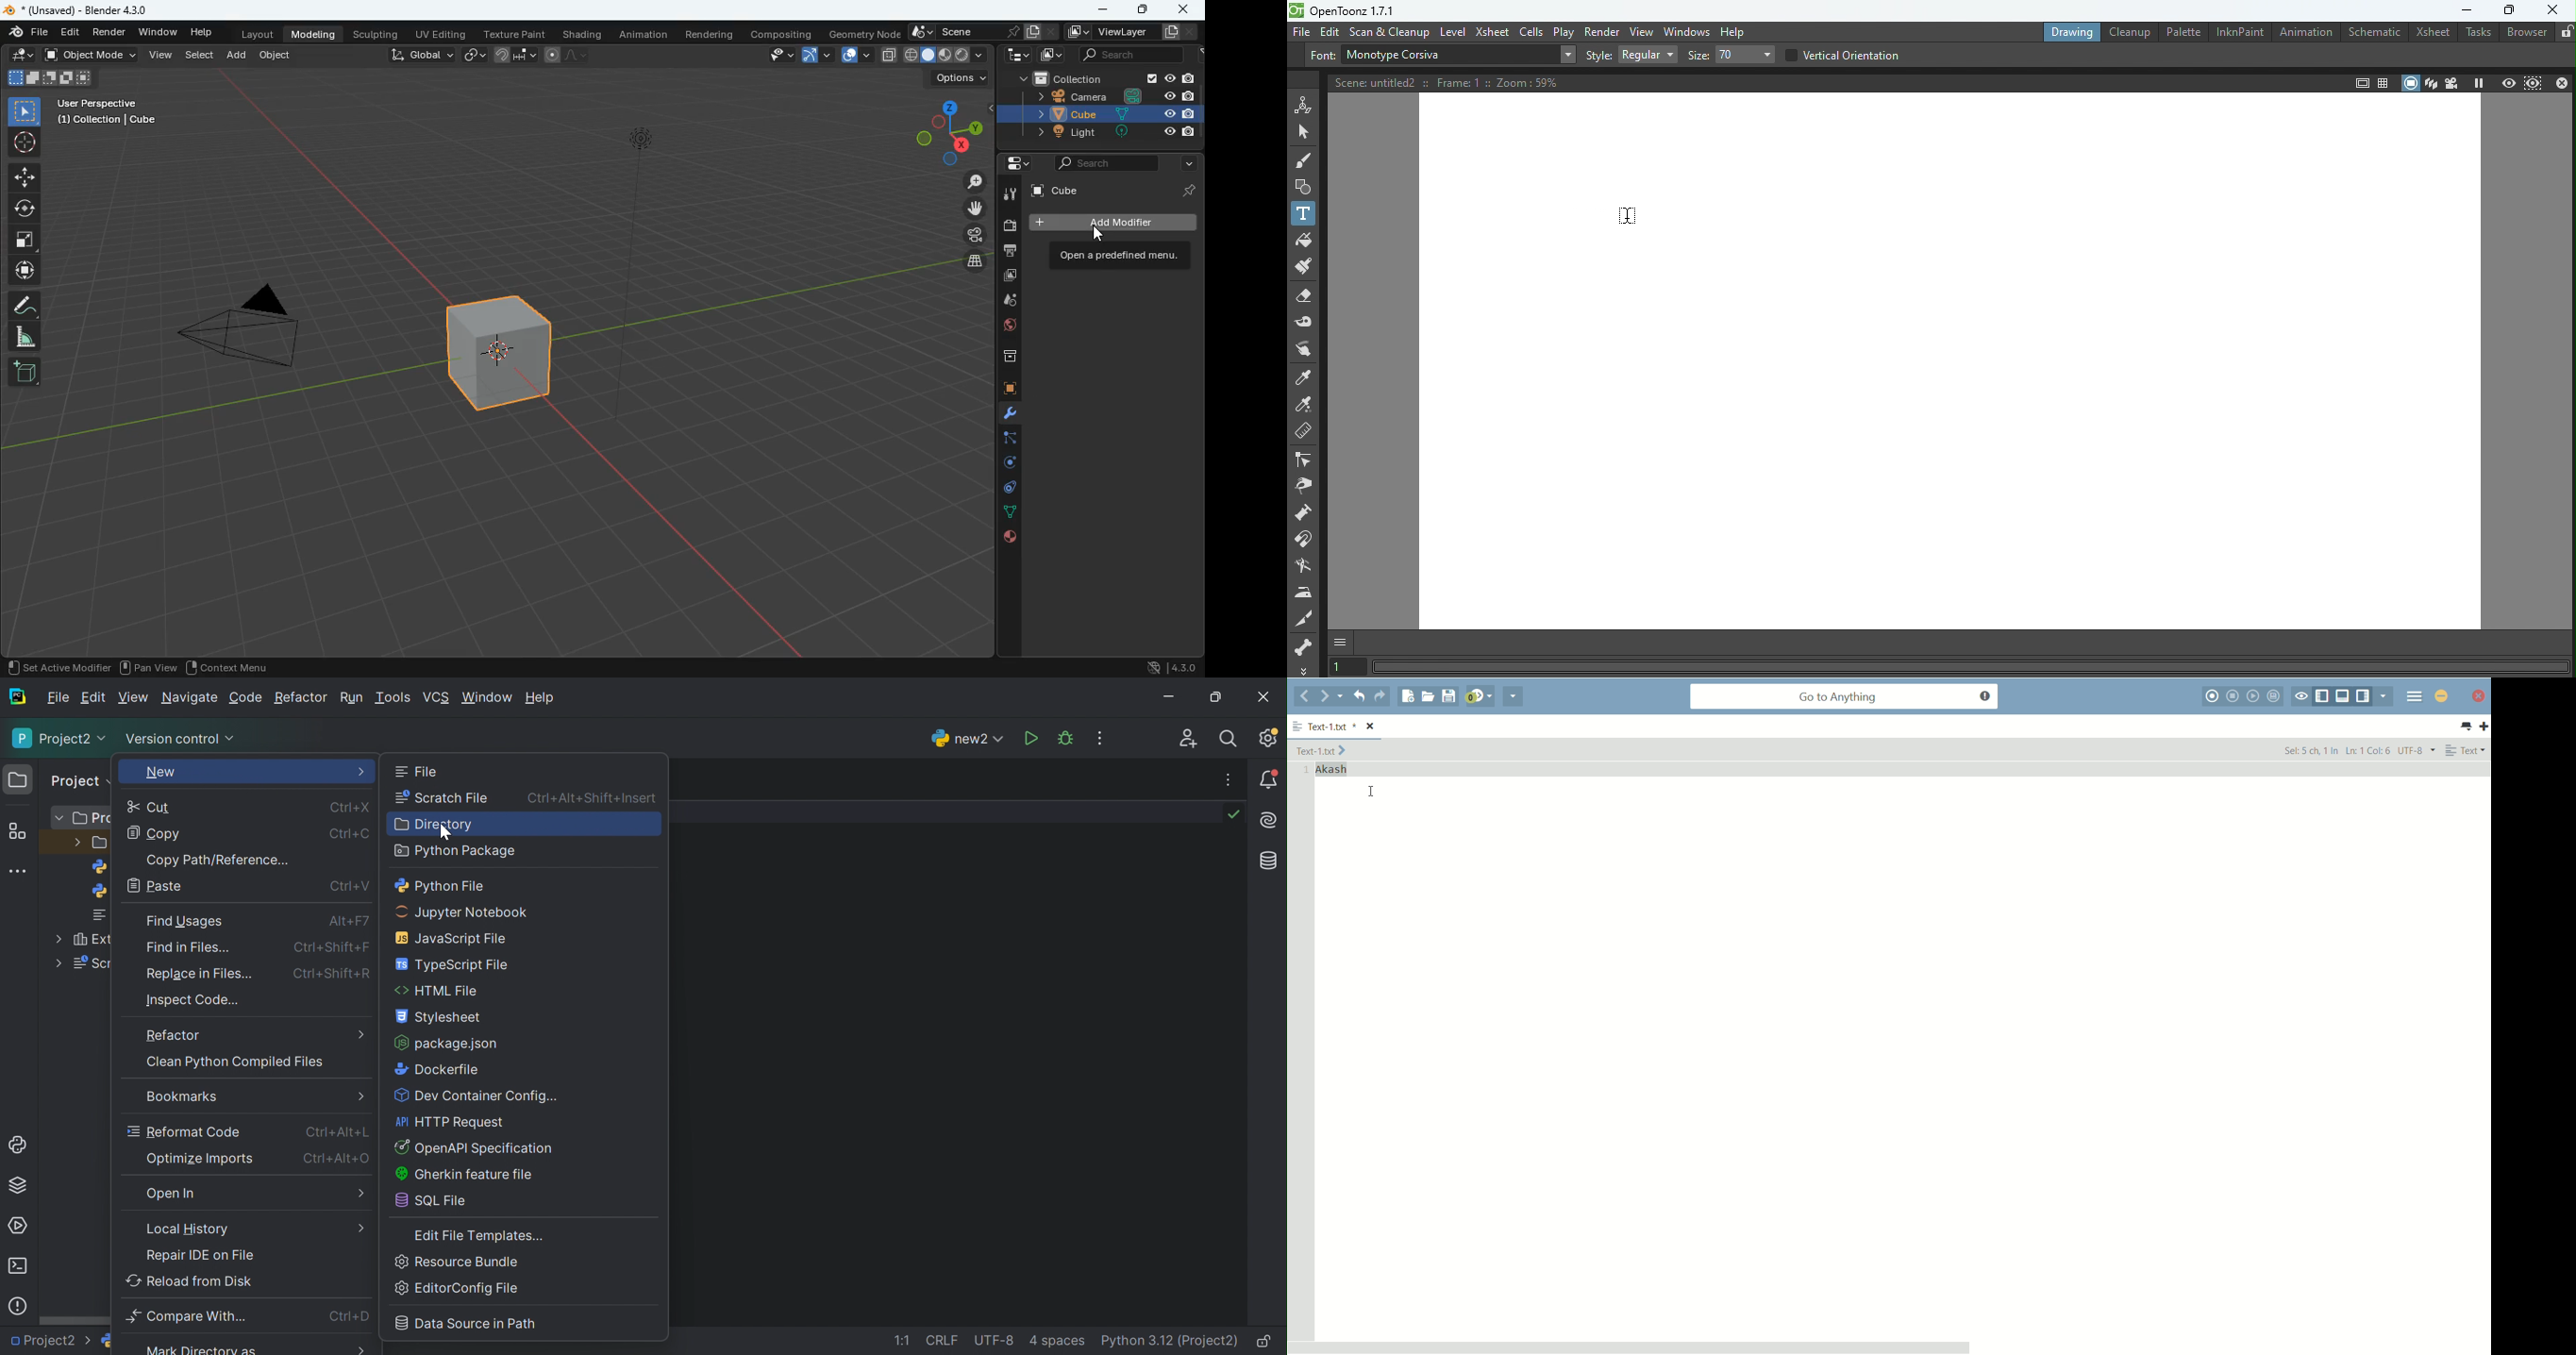 This screenshot has width=2576, height=1372. Describe the element at coordinates (2301, 697) in the screenshot. I see `toggle focus mode` at that location.